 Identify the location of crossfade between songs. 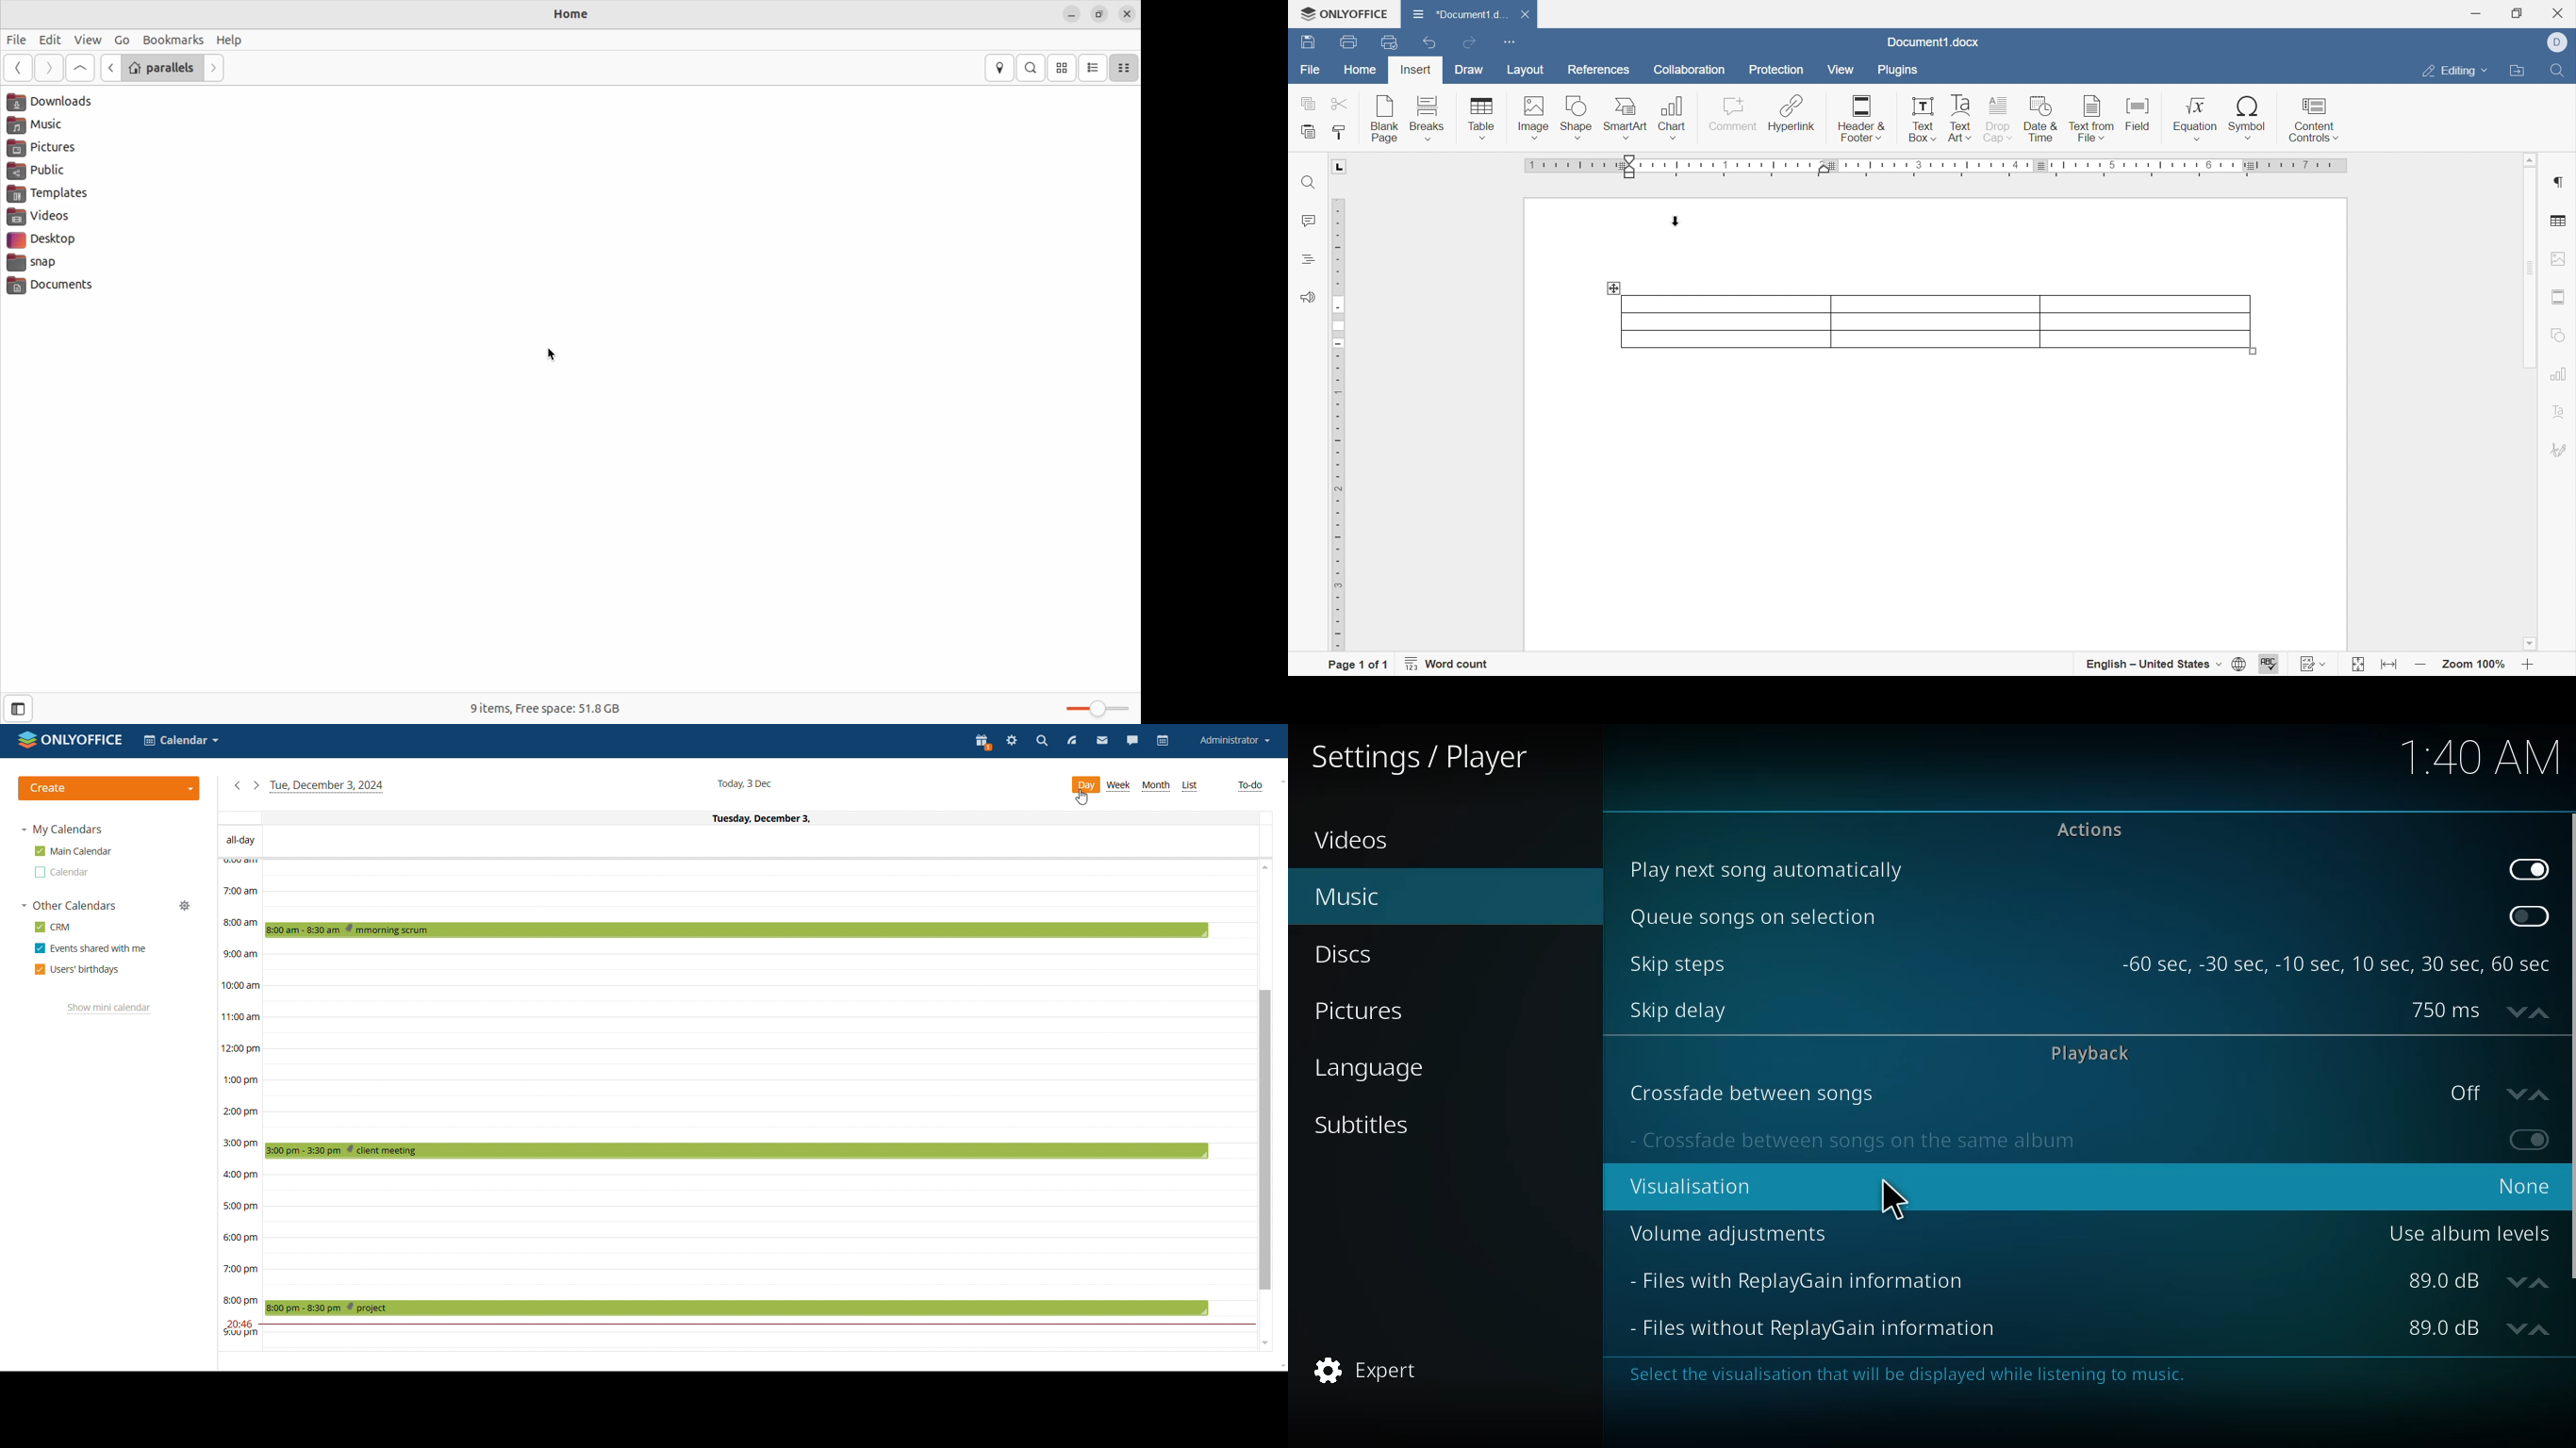
(1747, 1093).